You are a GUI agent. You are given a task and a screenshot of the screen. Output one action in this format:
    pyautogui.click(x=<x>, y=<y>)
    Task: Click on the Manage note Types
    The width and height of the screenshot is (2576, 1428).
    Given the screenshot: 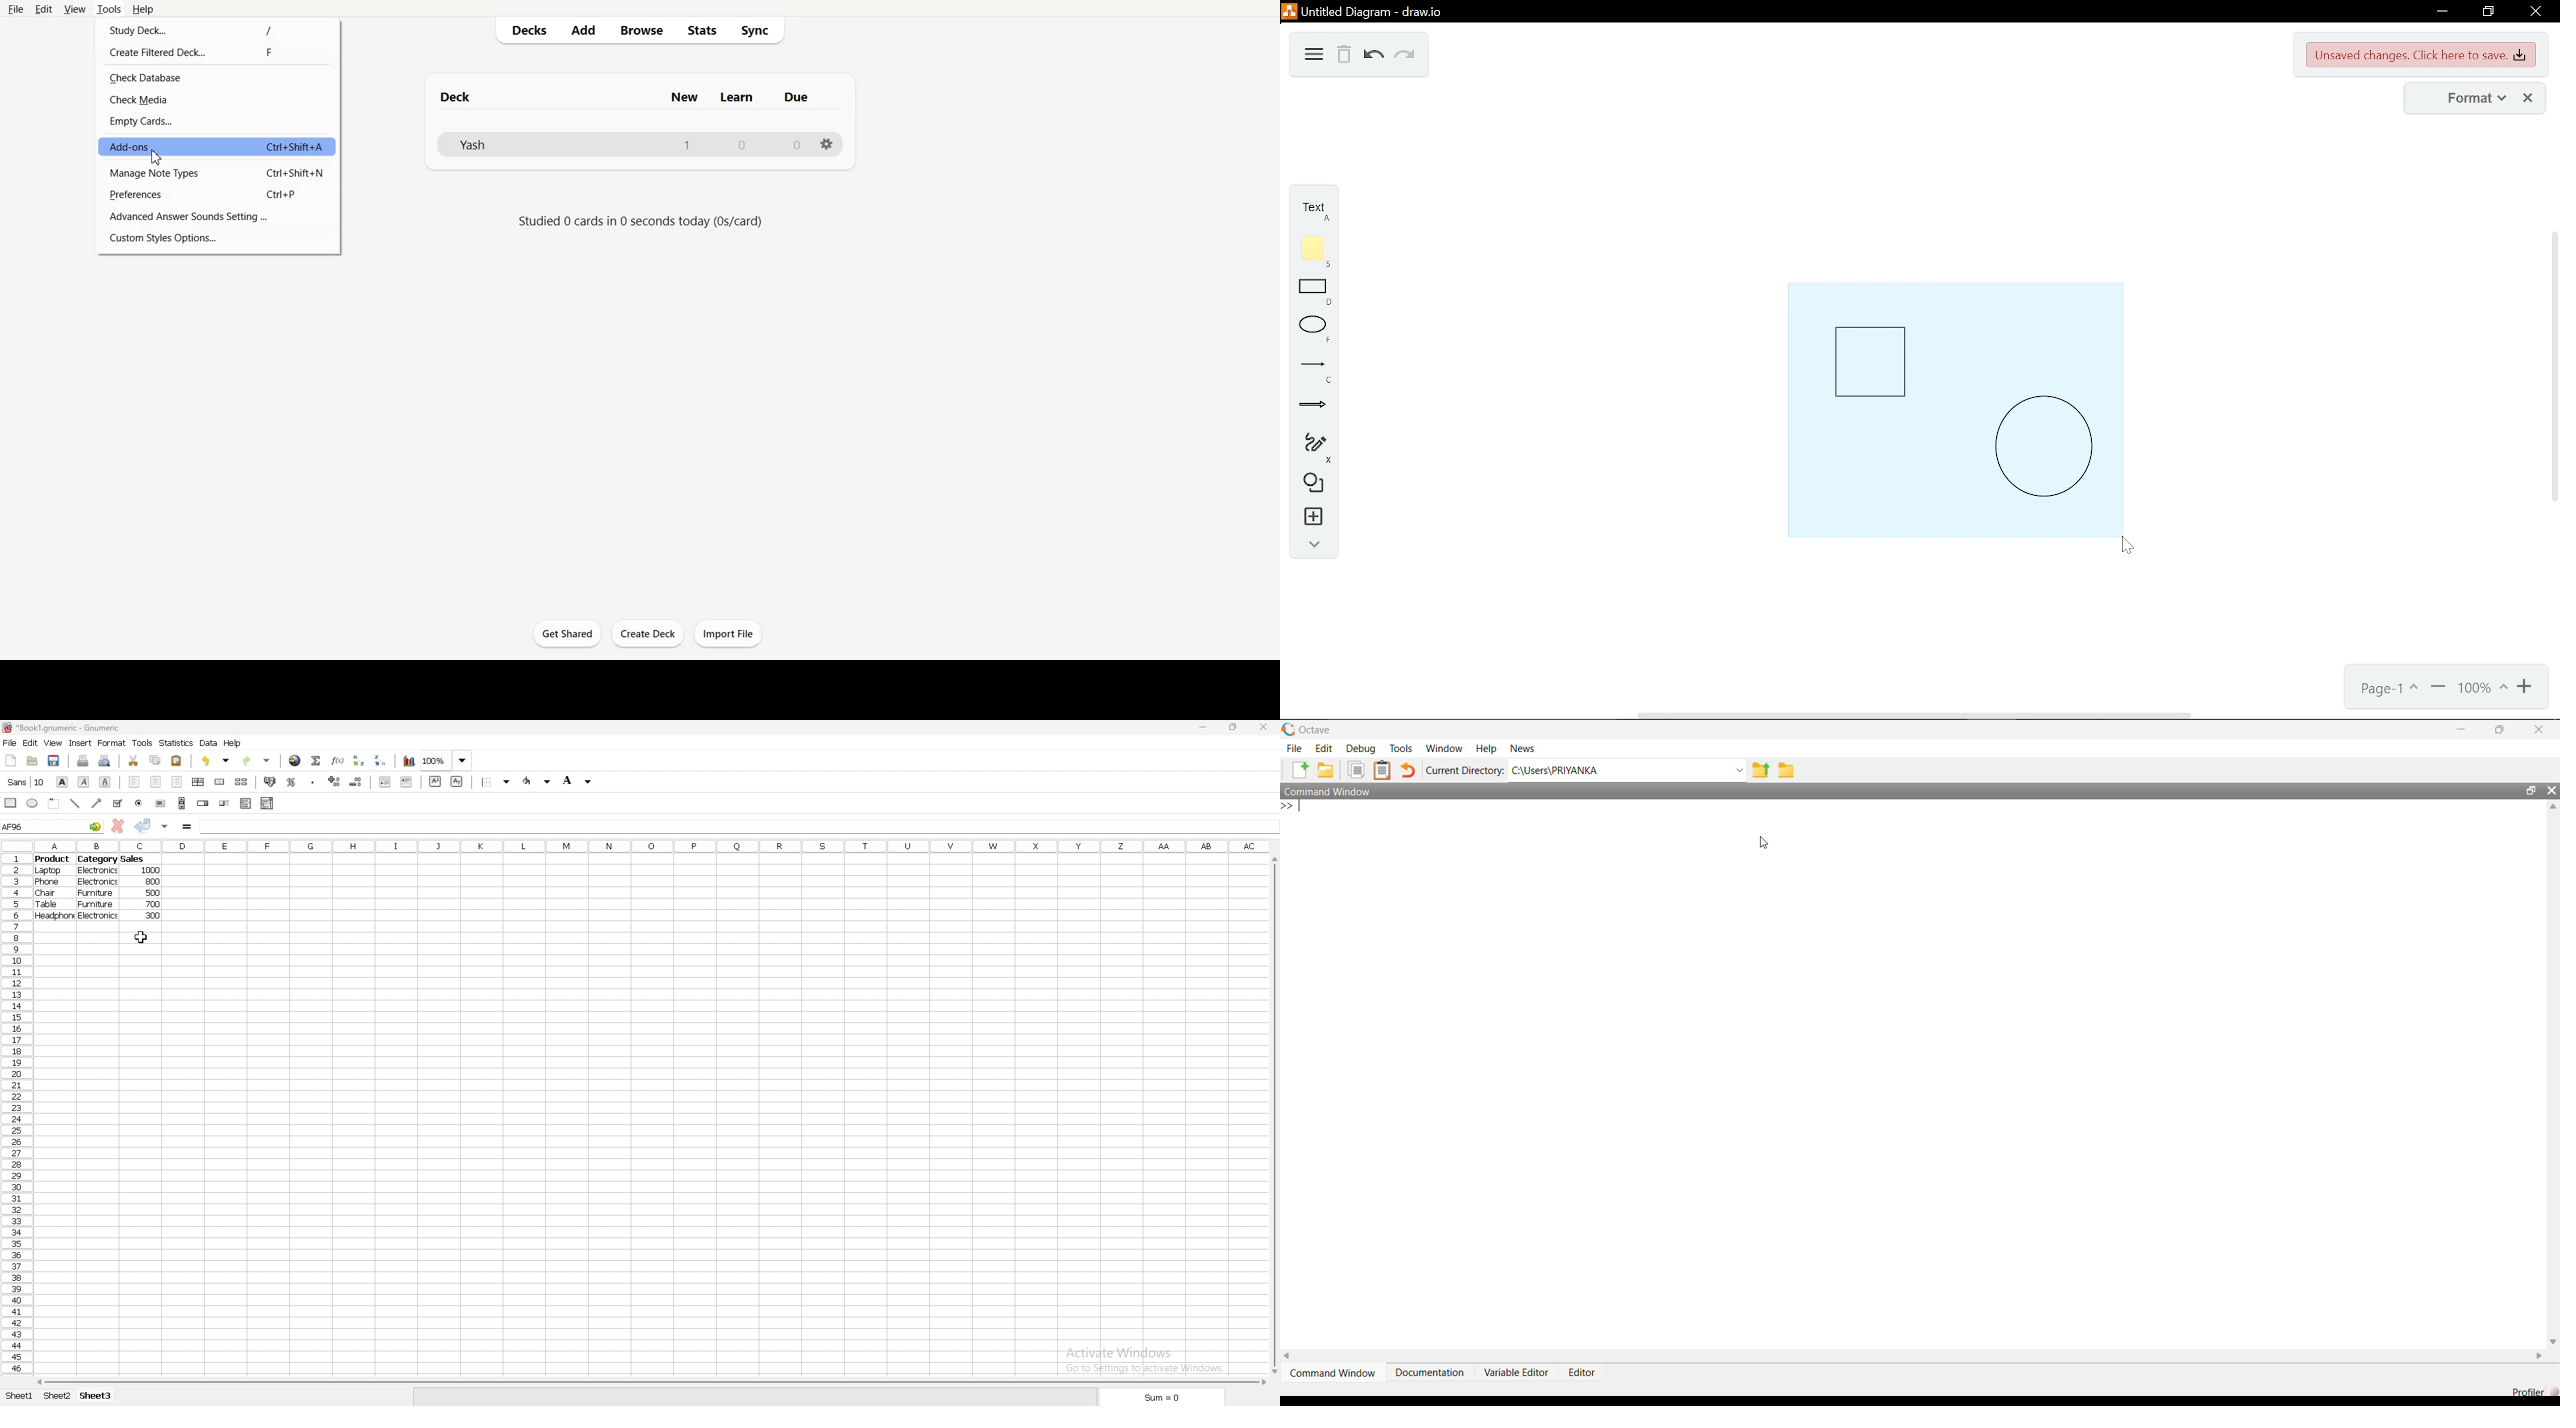 What is the action you would take?
    pyautogui.click(x=217, y=172)
    